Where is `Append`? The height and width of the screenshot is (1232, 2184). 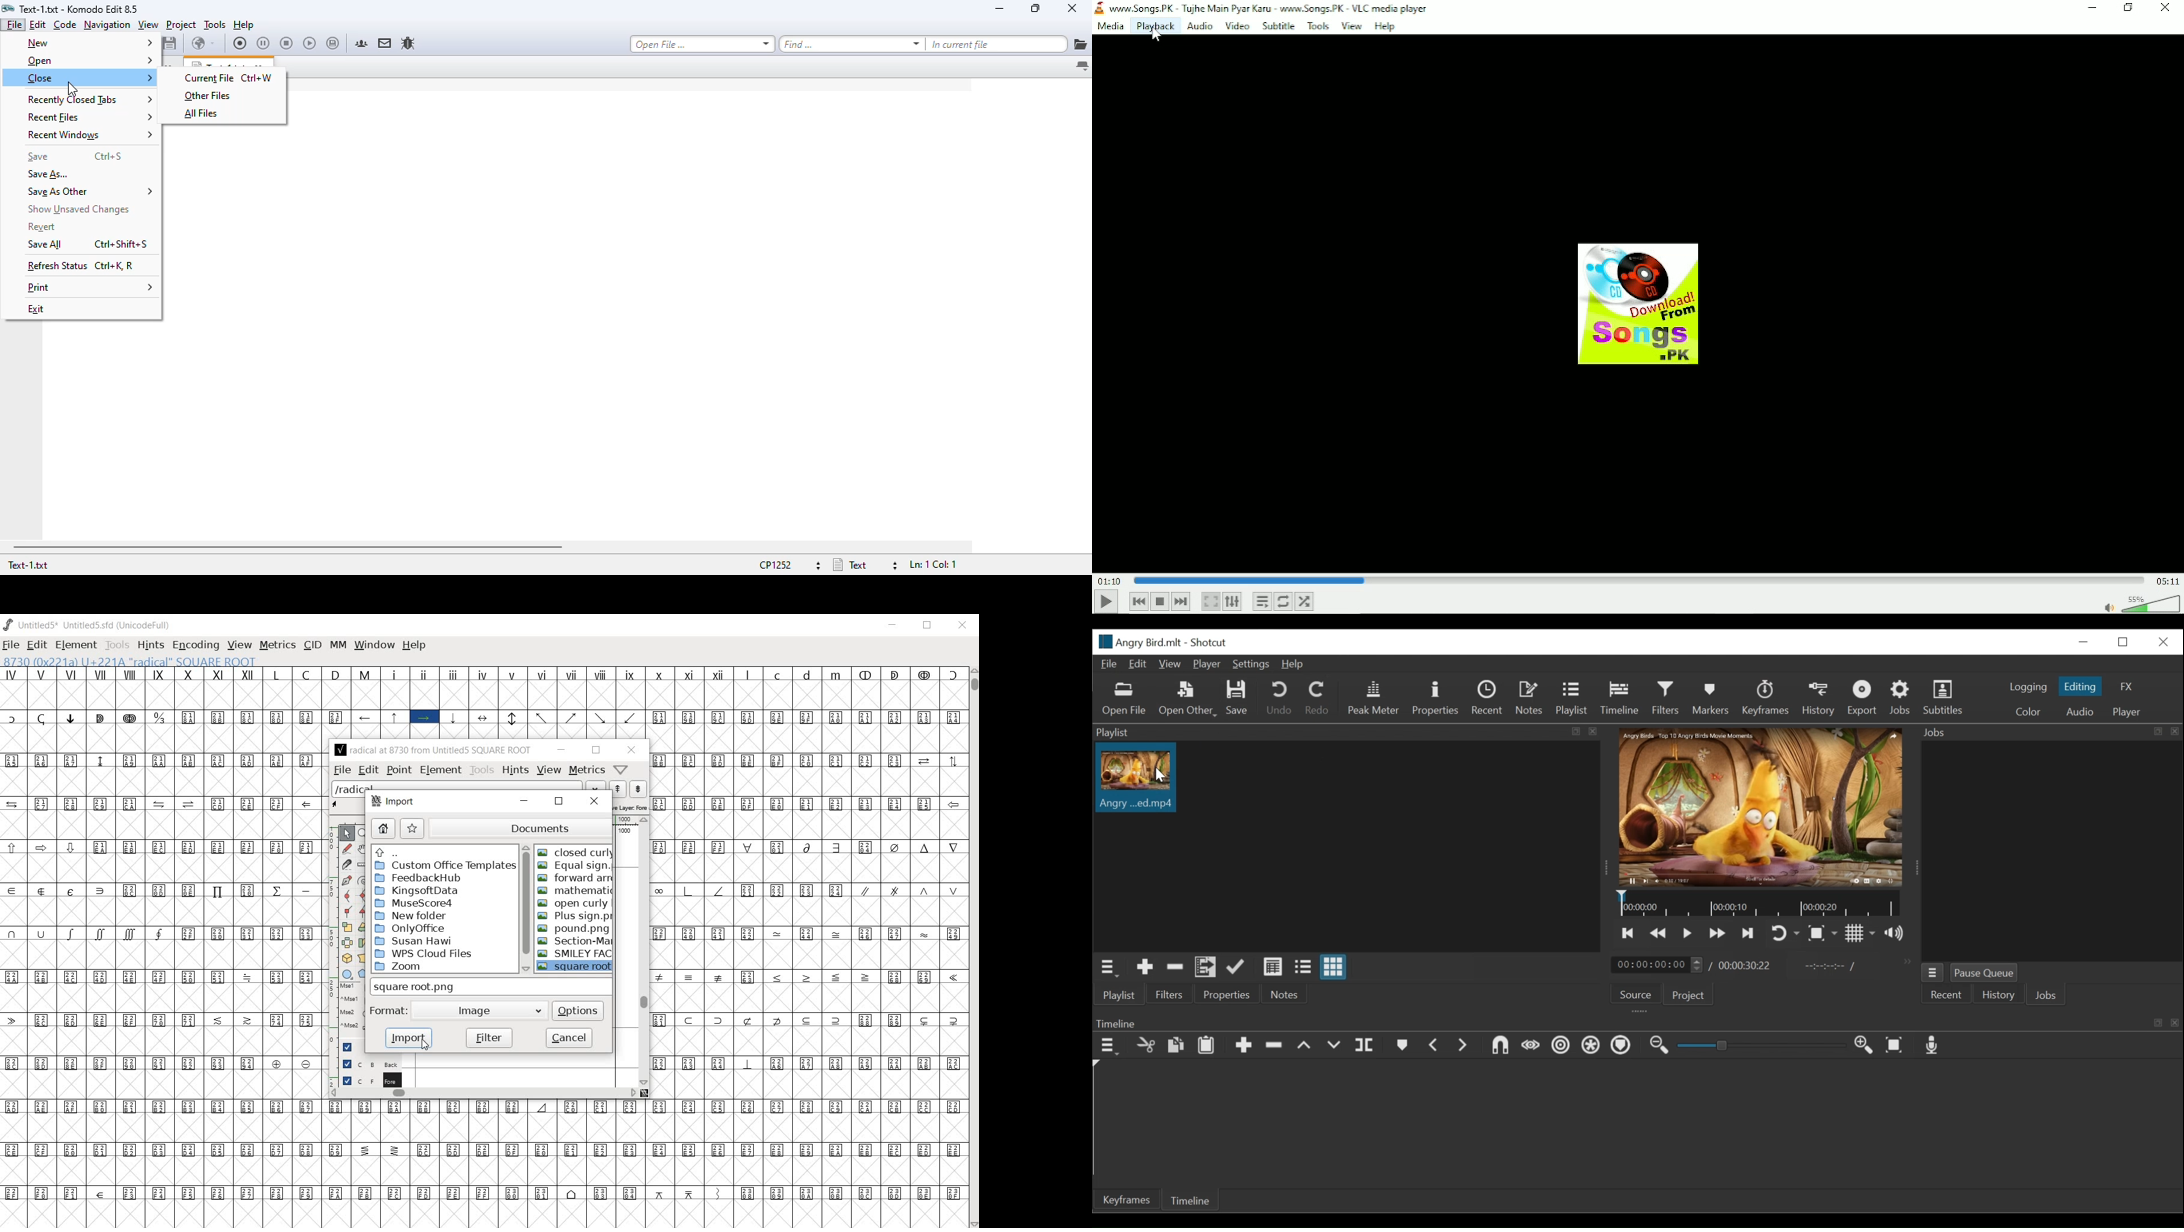
Append is located at coordinates (1243, 1047).